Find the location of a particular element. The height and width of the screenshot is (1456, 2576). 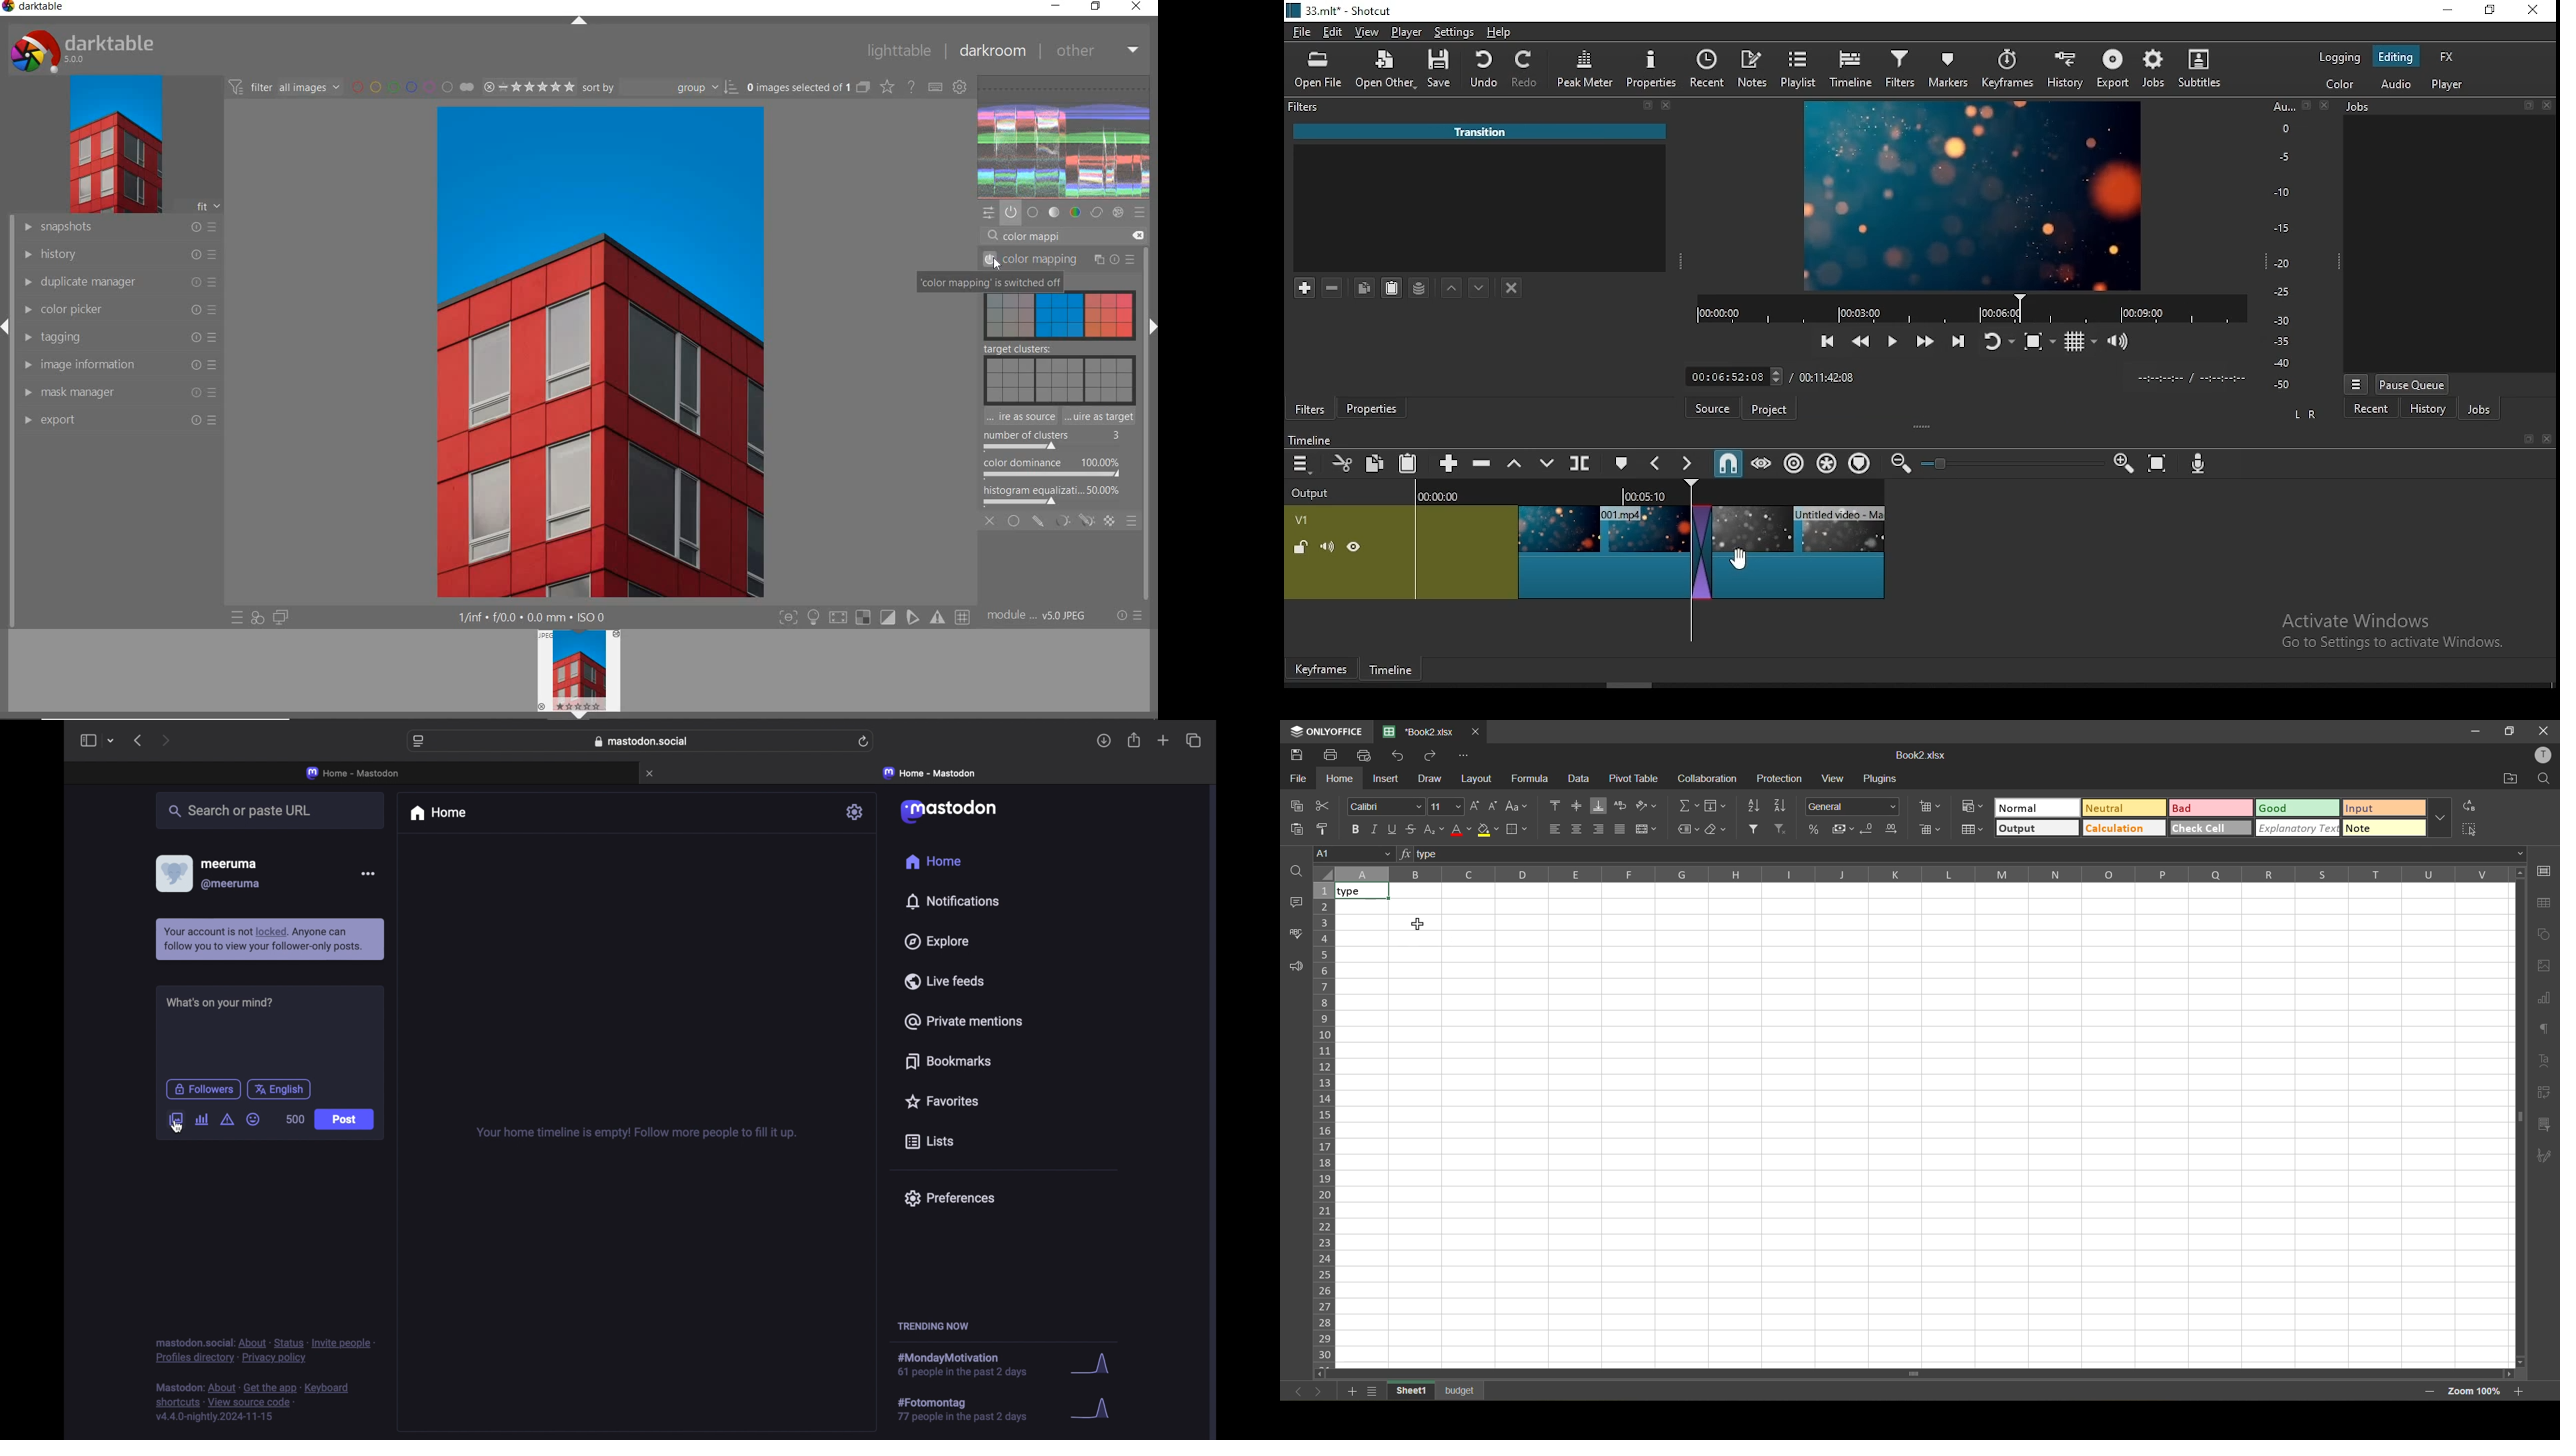

show only active module is located at coordinates (1012, 213).